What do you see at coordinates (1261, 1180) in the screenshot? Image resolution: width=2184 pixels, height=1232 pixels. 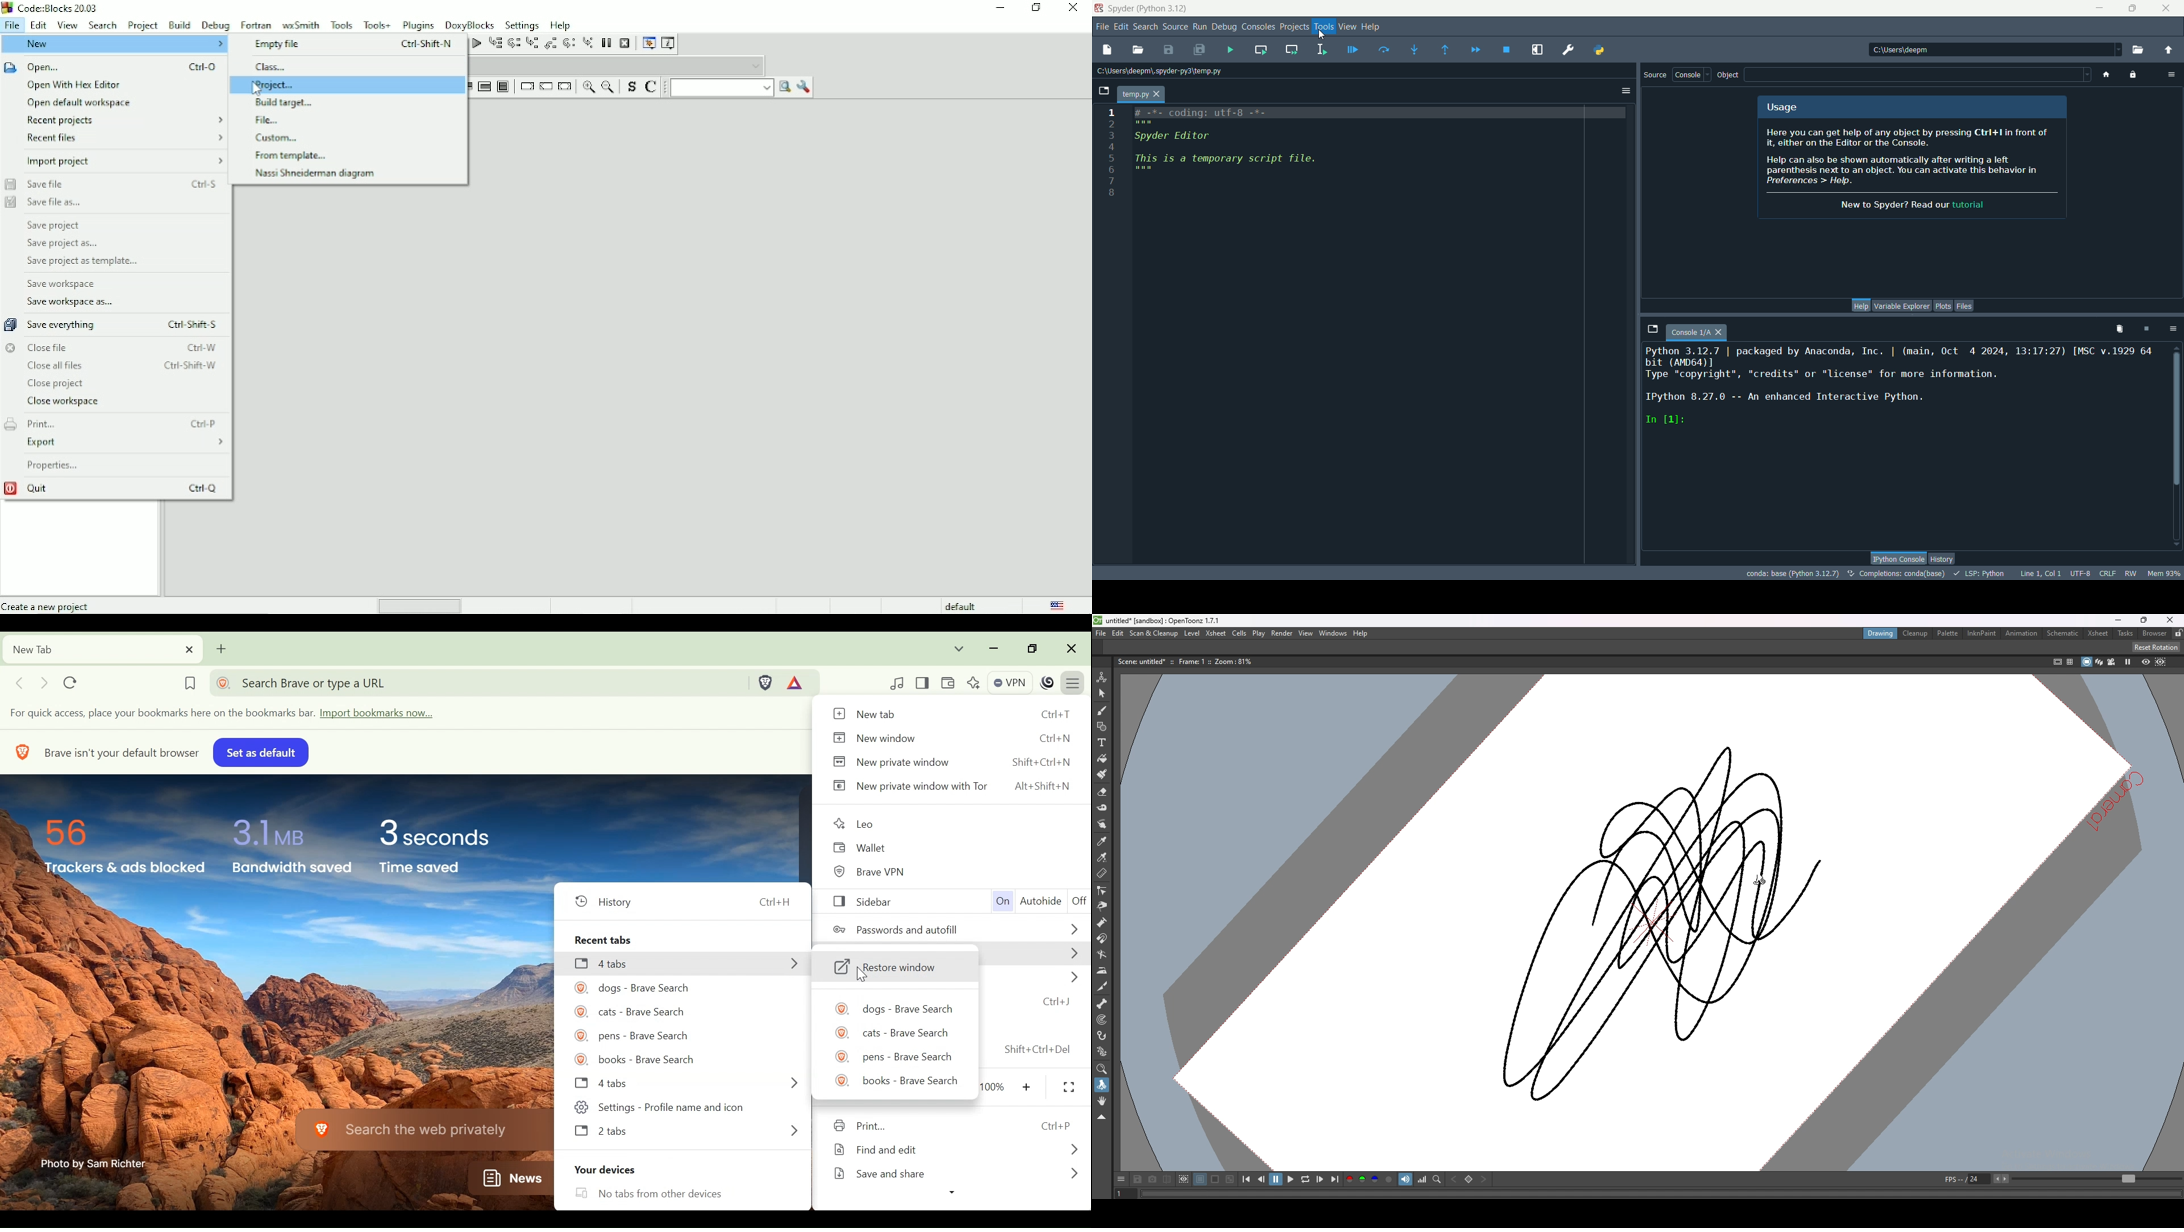 I see `previous frame` at bounding box center [1261, 1180].